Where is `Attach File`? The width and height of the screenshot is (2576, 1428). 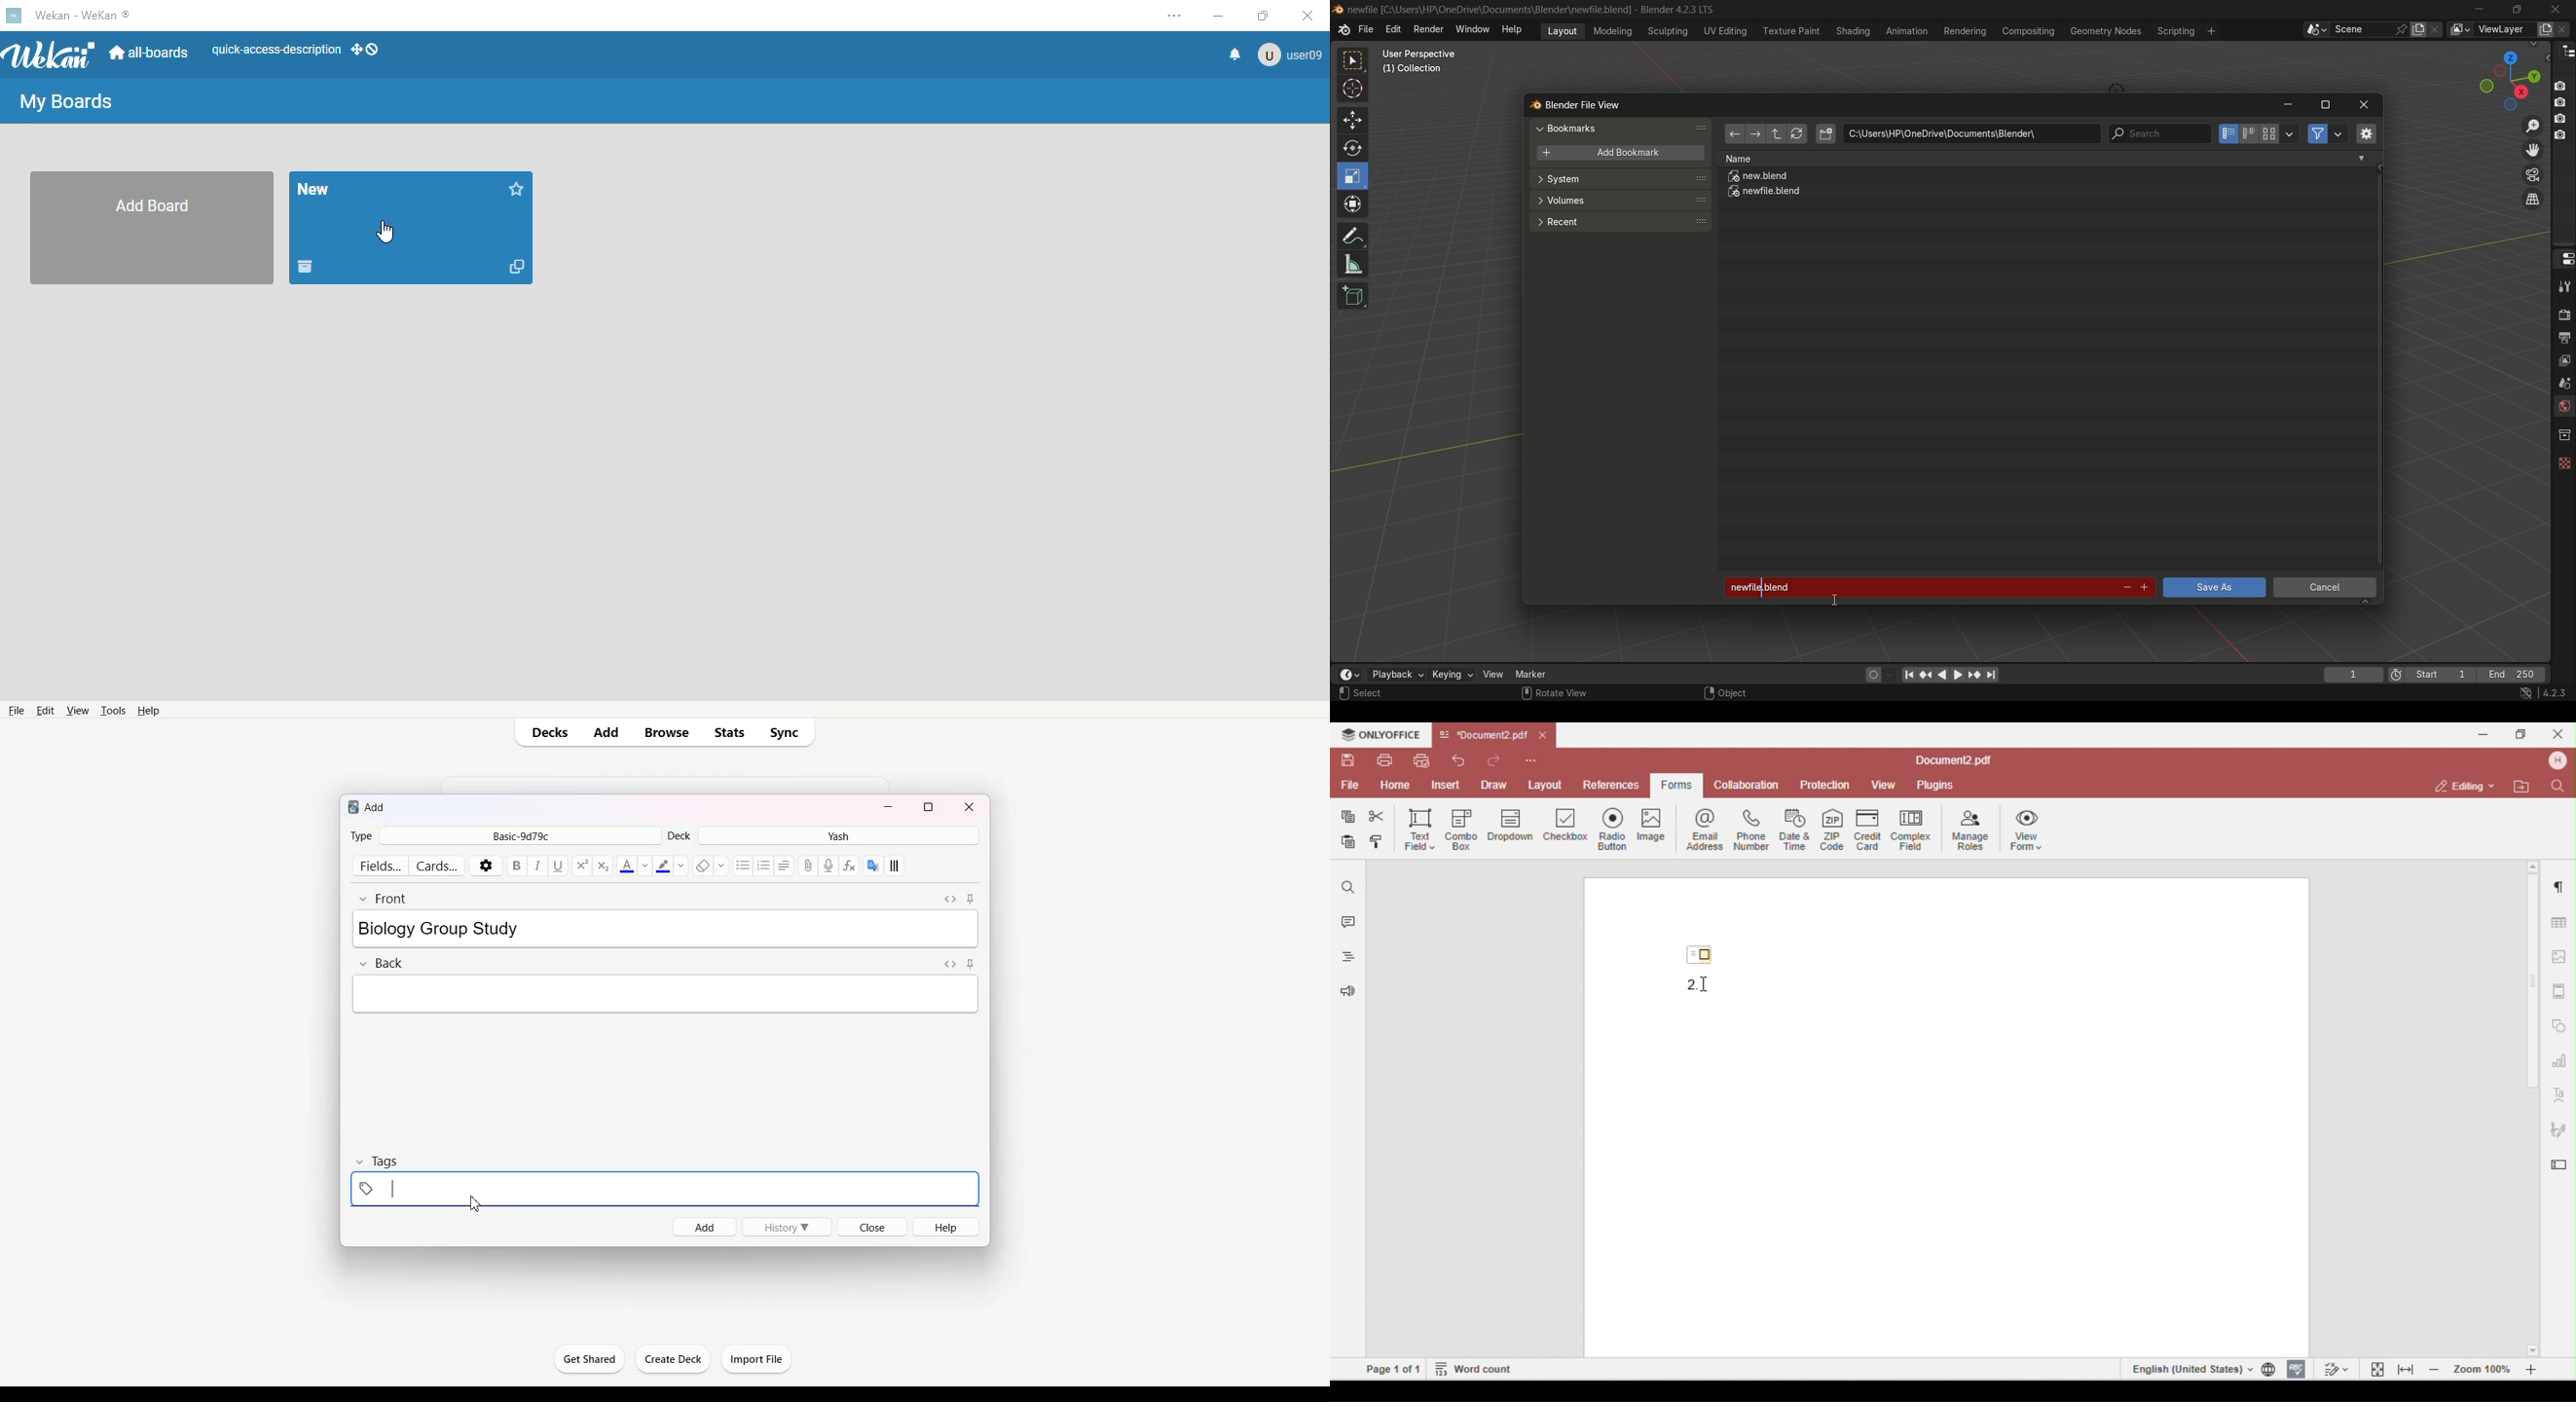 Attach File is located at coordinates (809, 865).